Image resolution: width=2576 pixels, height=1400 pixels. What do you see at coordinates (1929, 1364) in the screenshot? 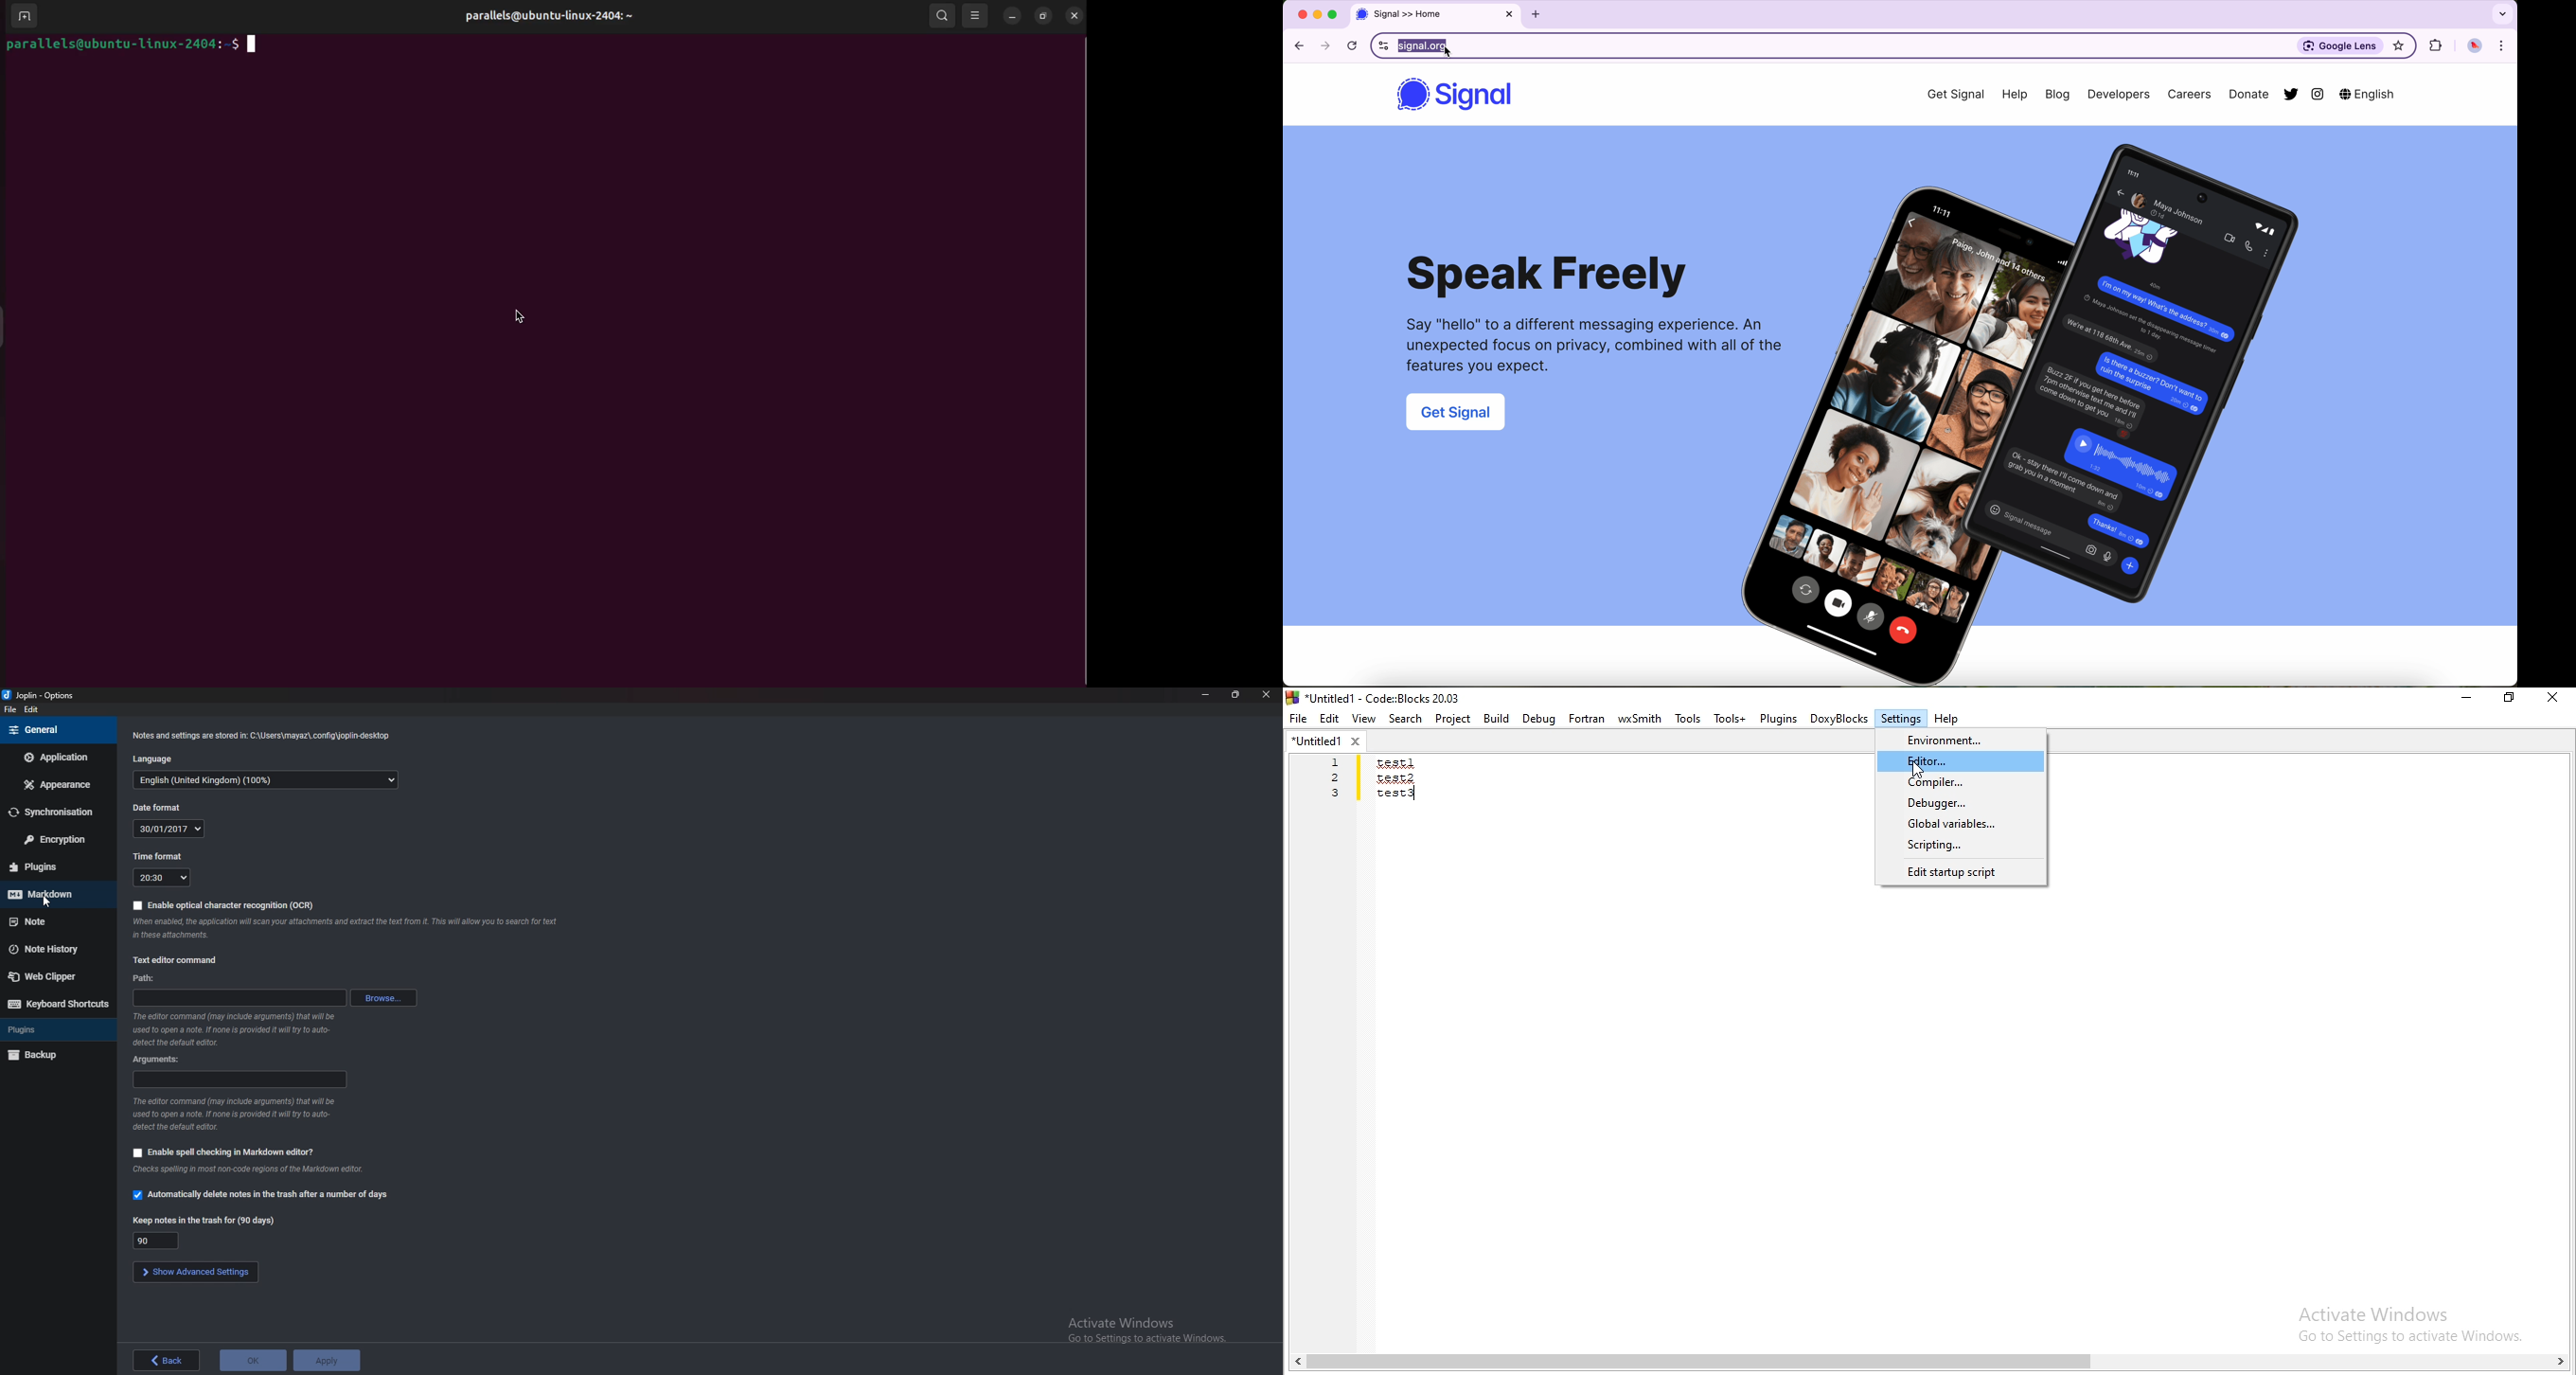
I see `scroll bar` at bounding box center [1929, 1364].